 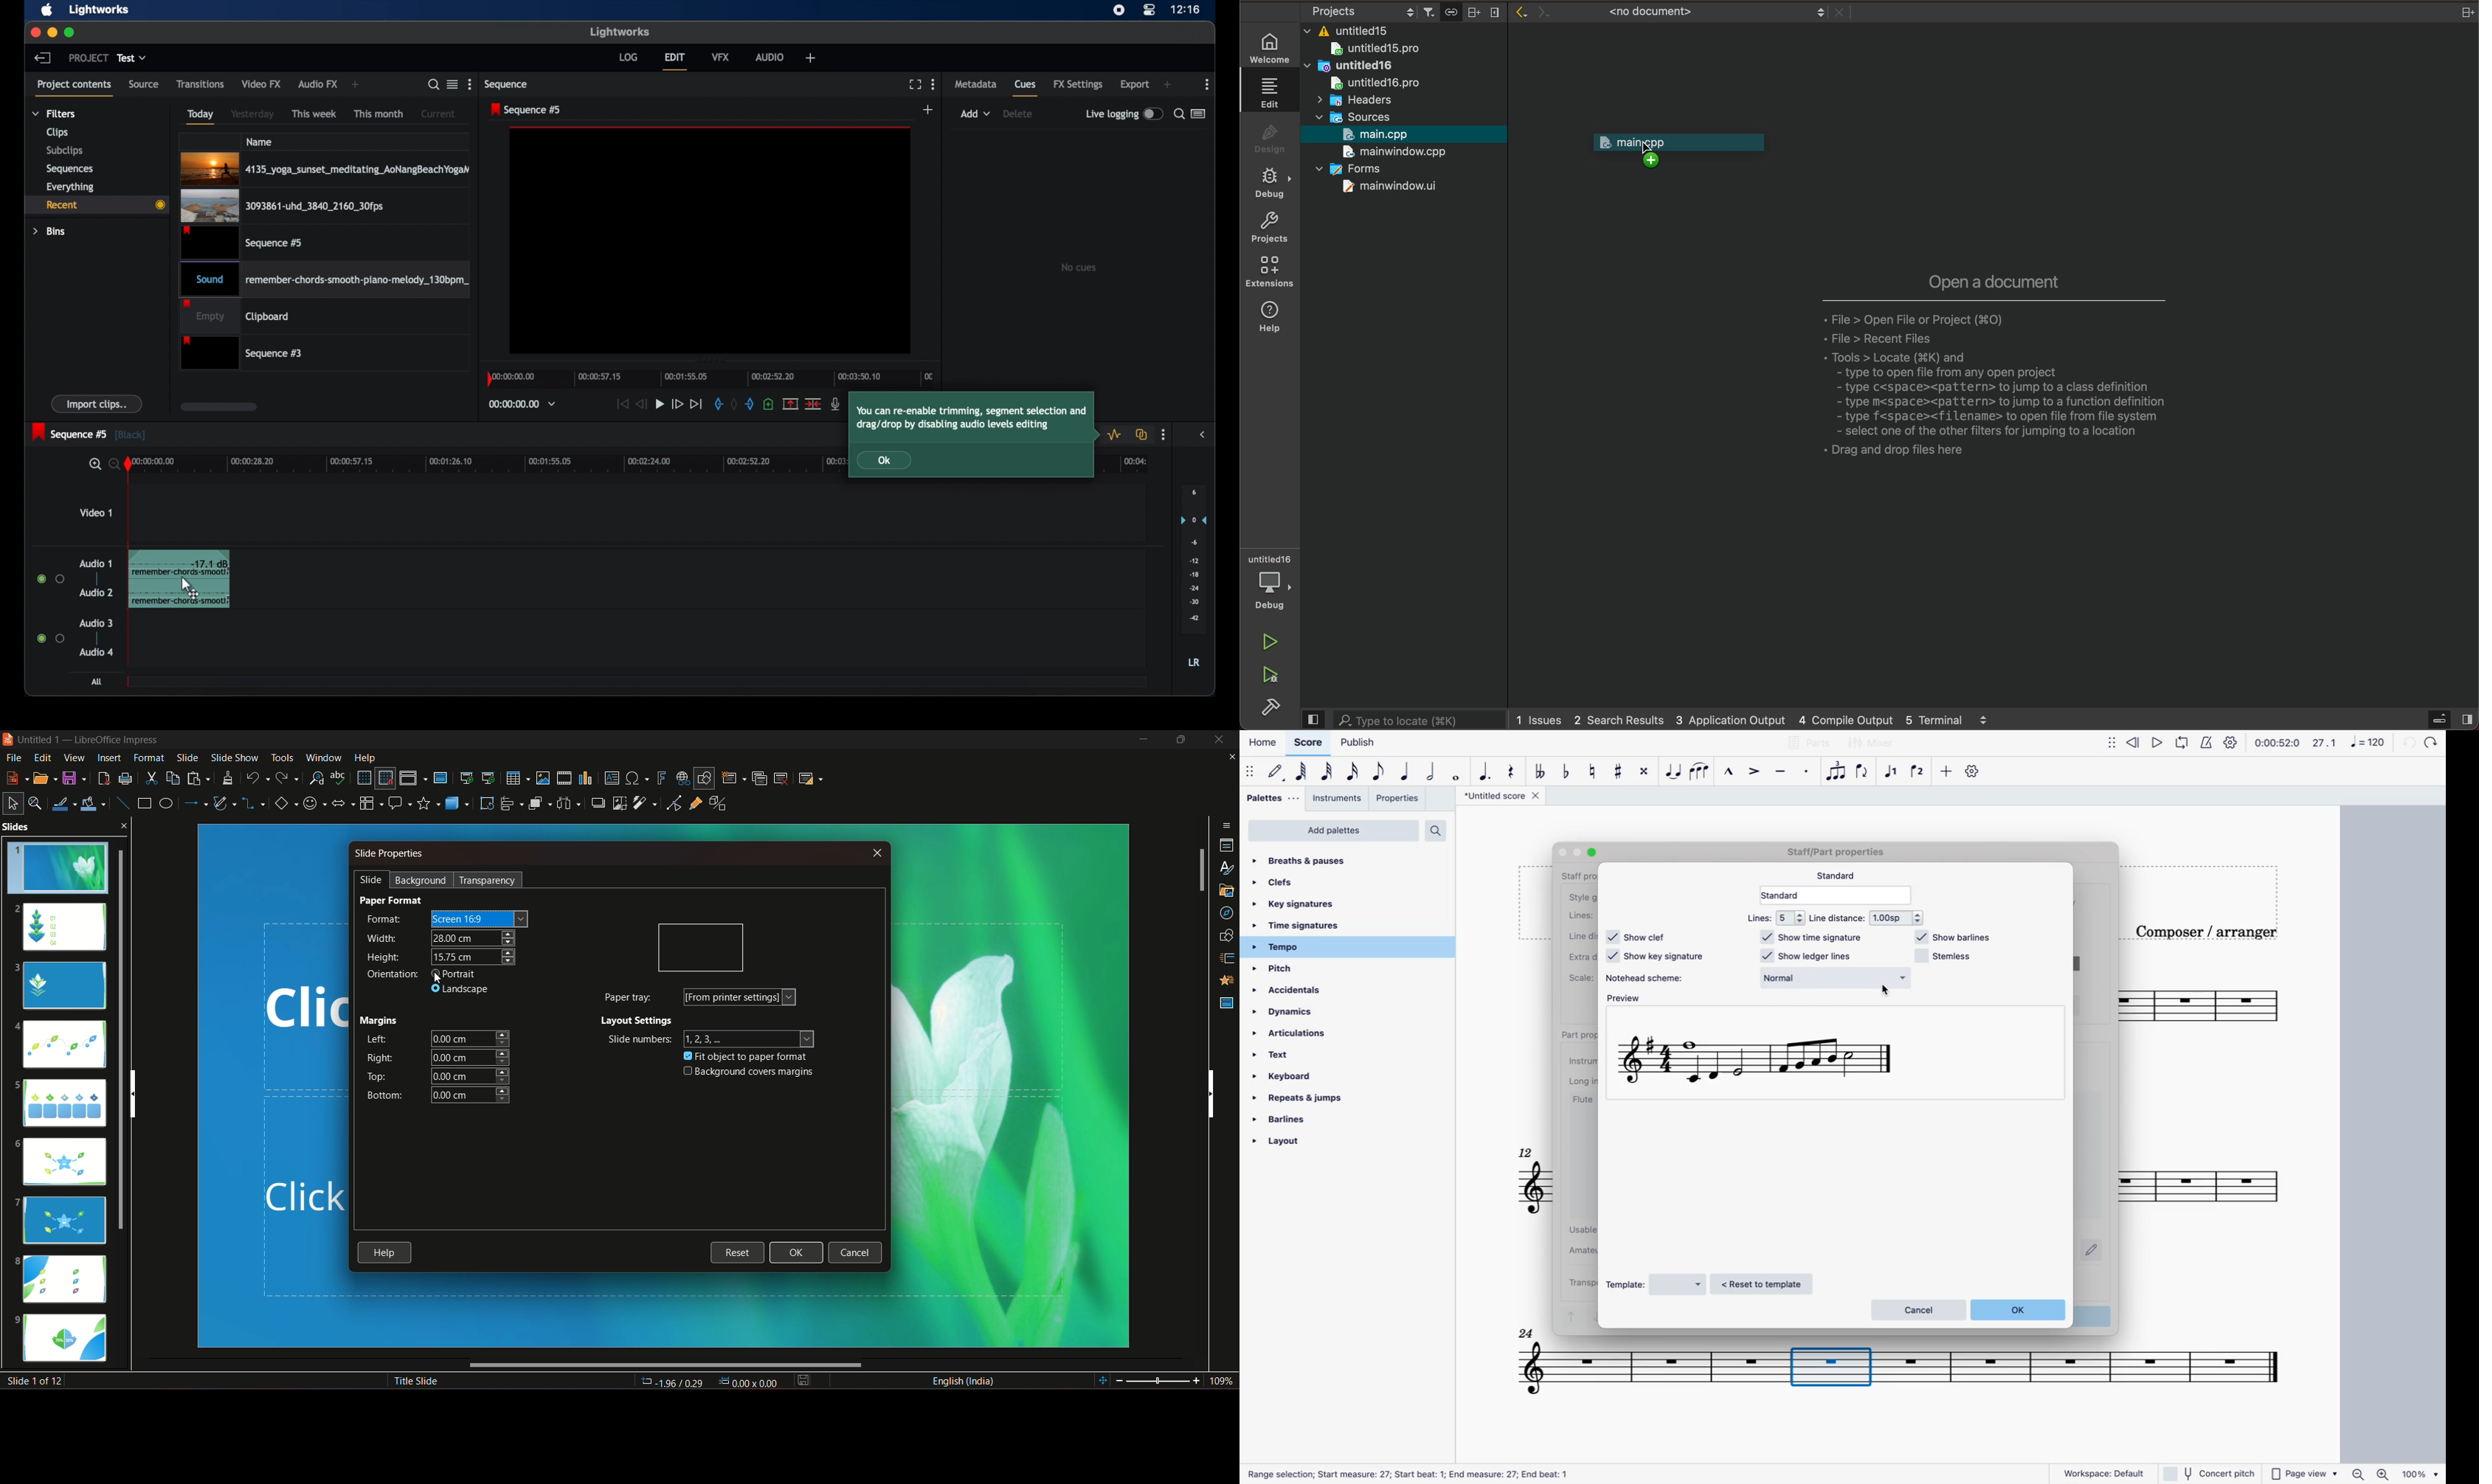 I want to click on live logging, so click(x=1124, y=114).